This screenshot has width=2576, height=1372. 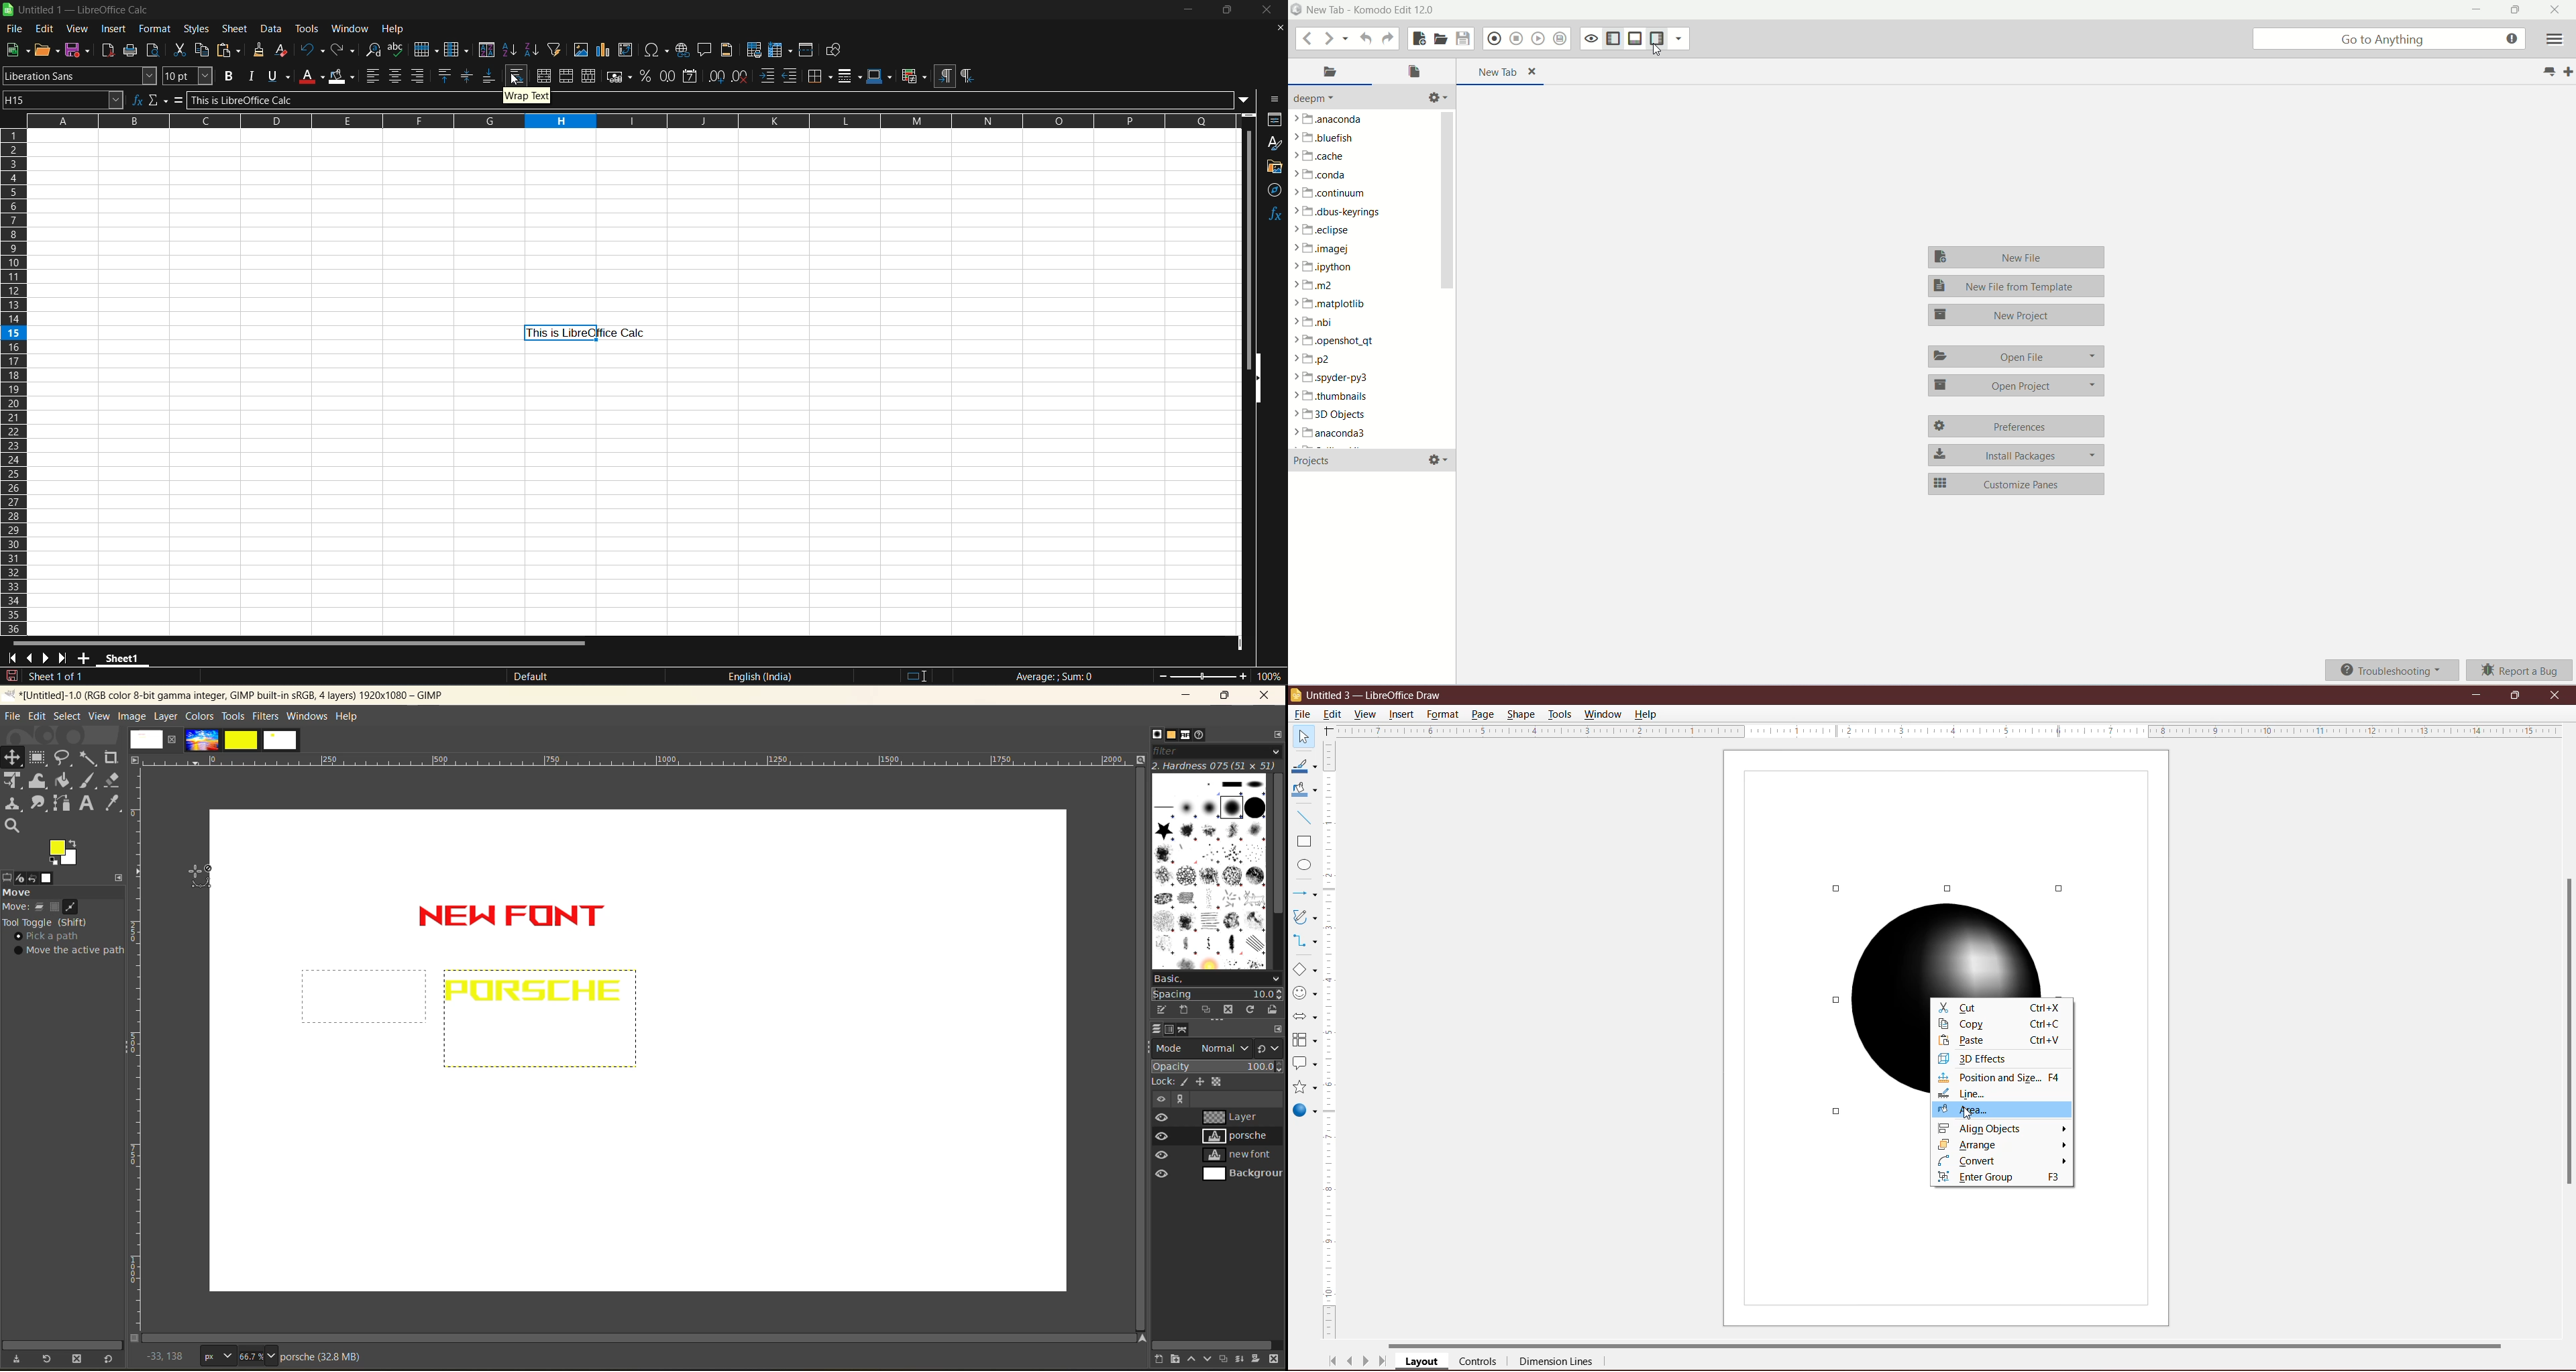 I want to click on column, so click(x=455, y=48).